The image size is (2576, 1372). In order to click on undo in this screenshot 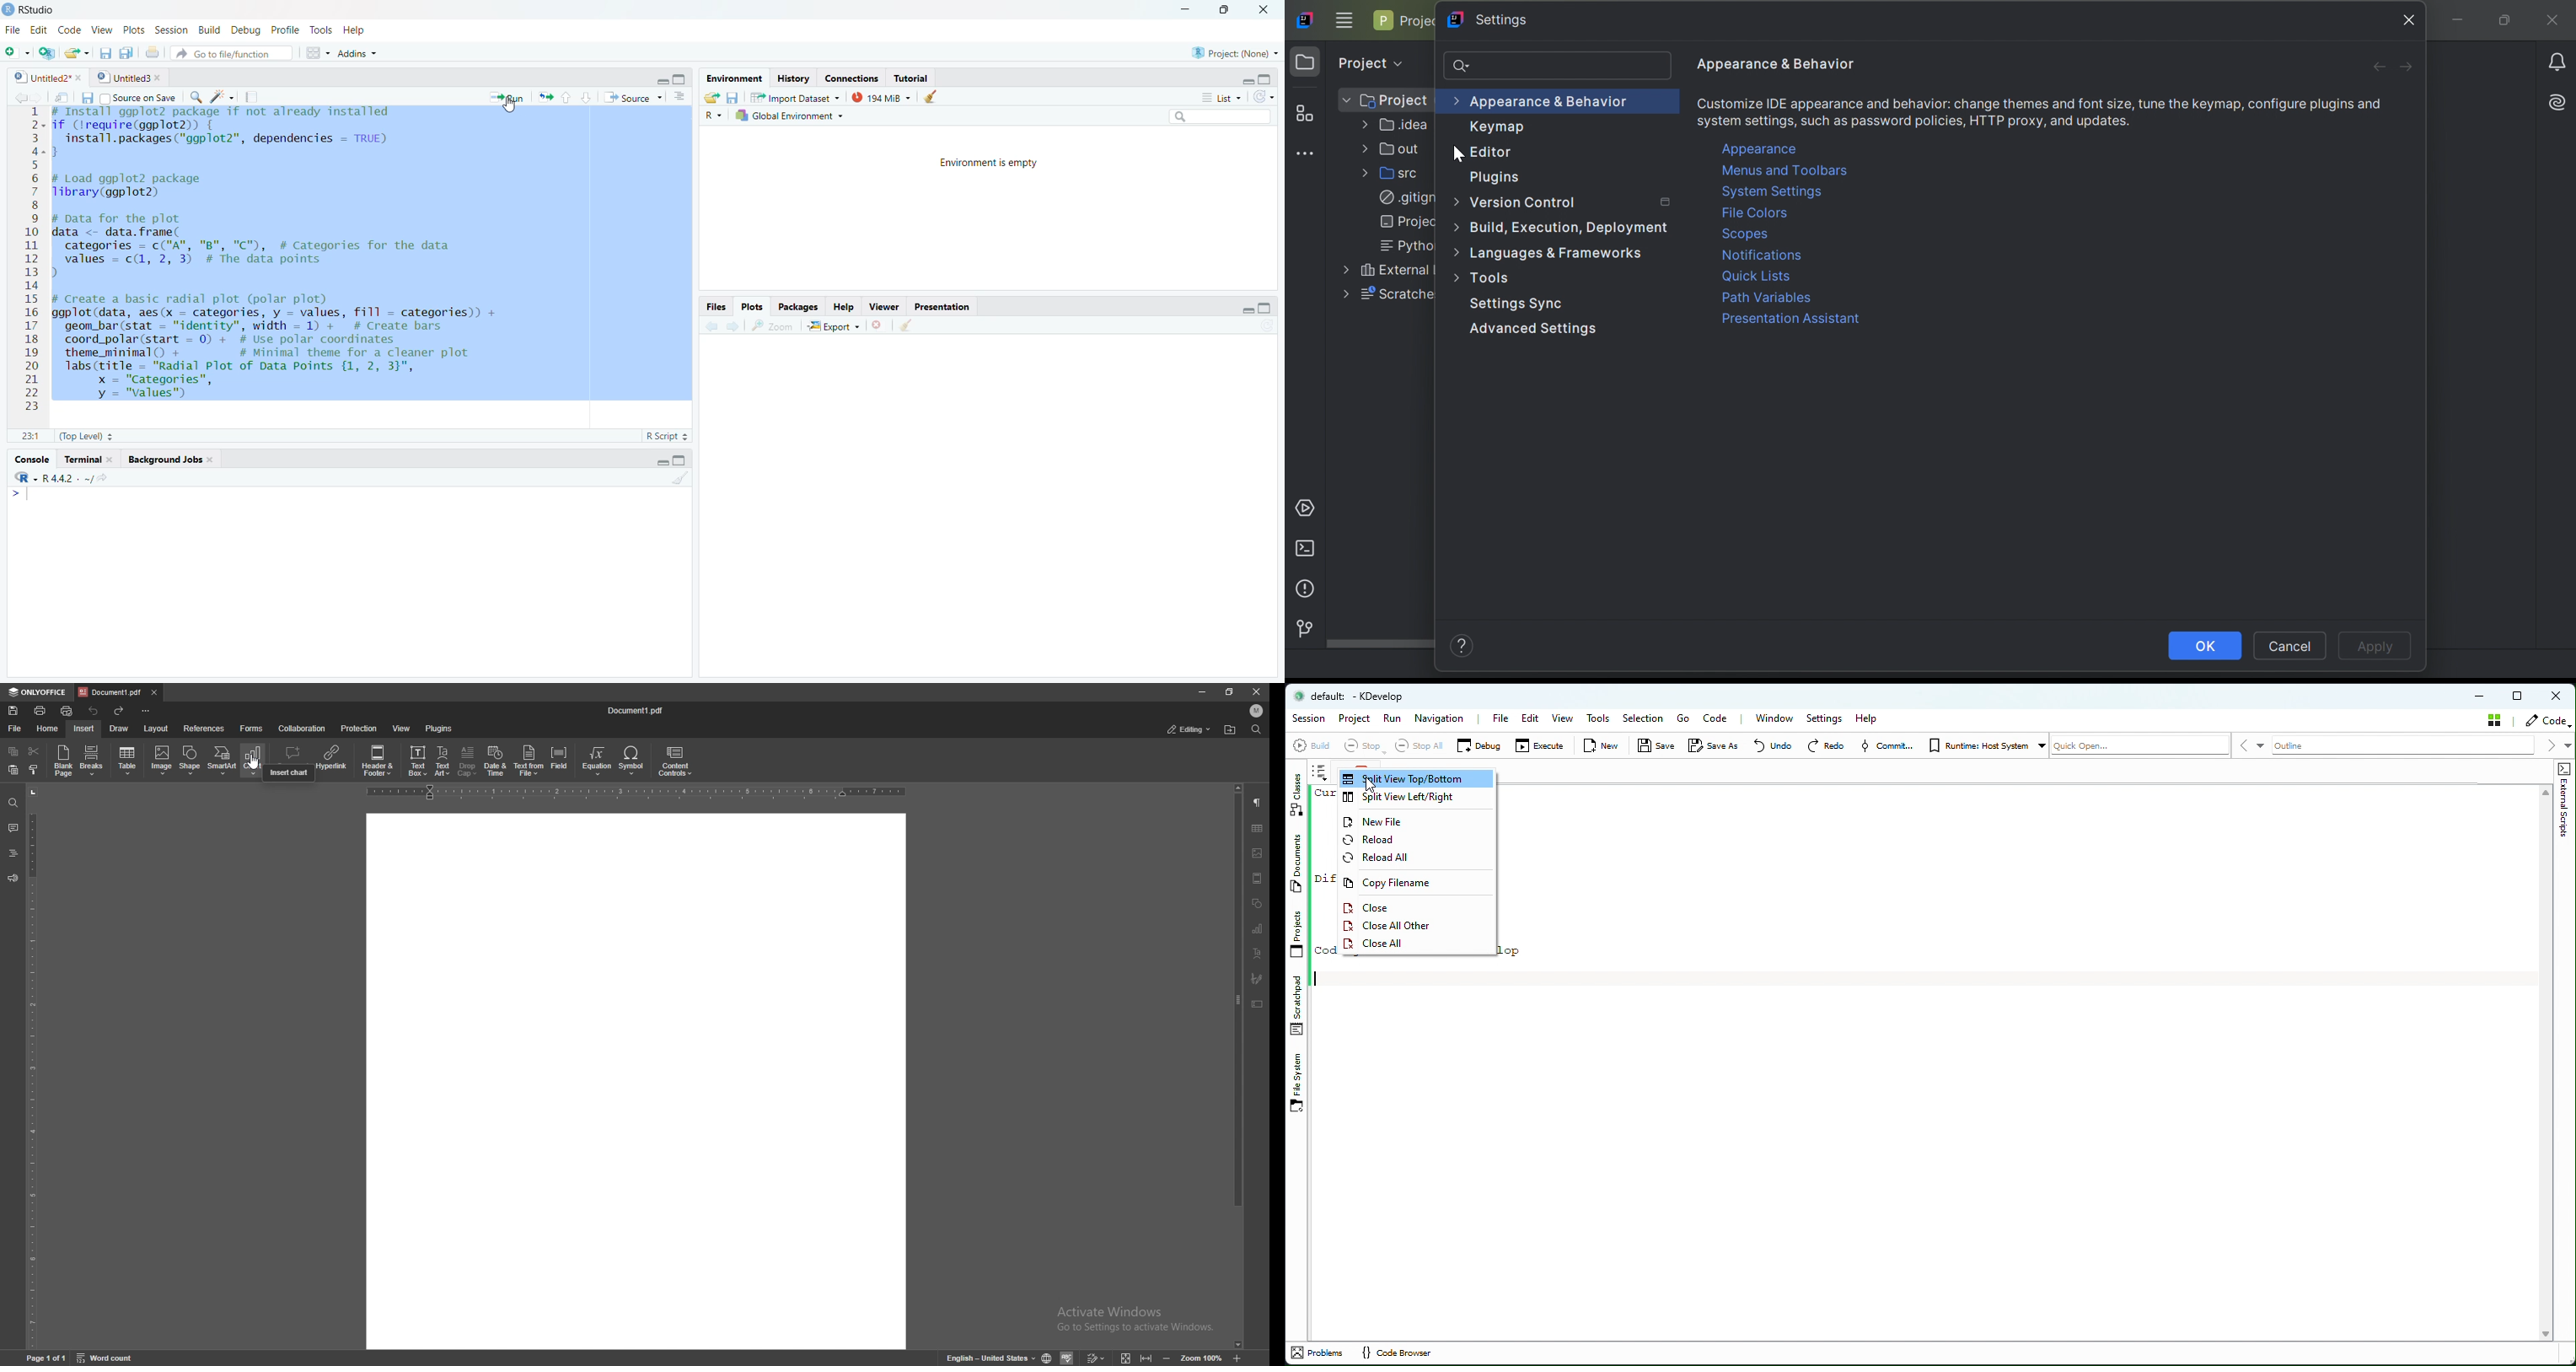, I will do `click(94, 711)`.